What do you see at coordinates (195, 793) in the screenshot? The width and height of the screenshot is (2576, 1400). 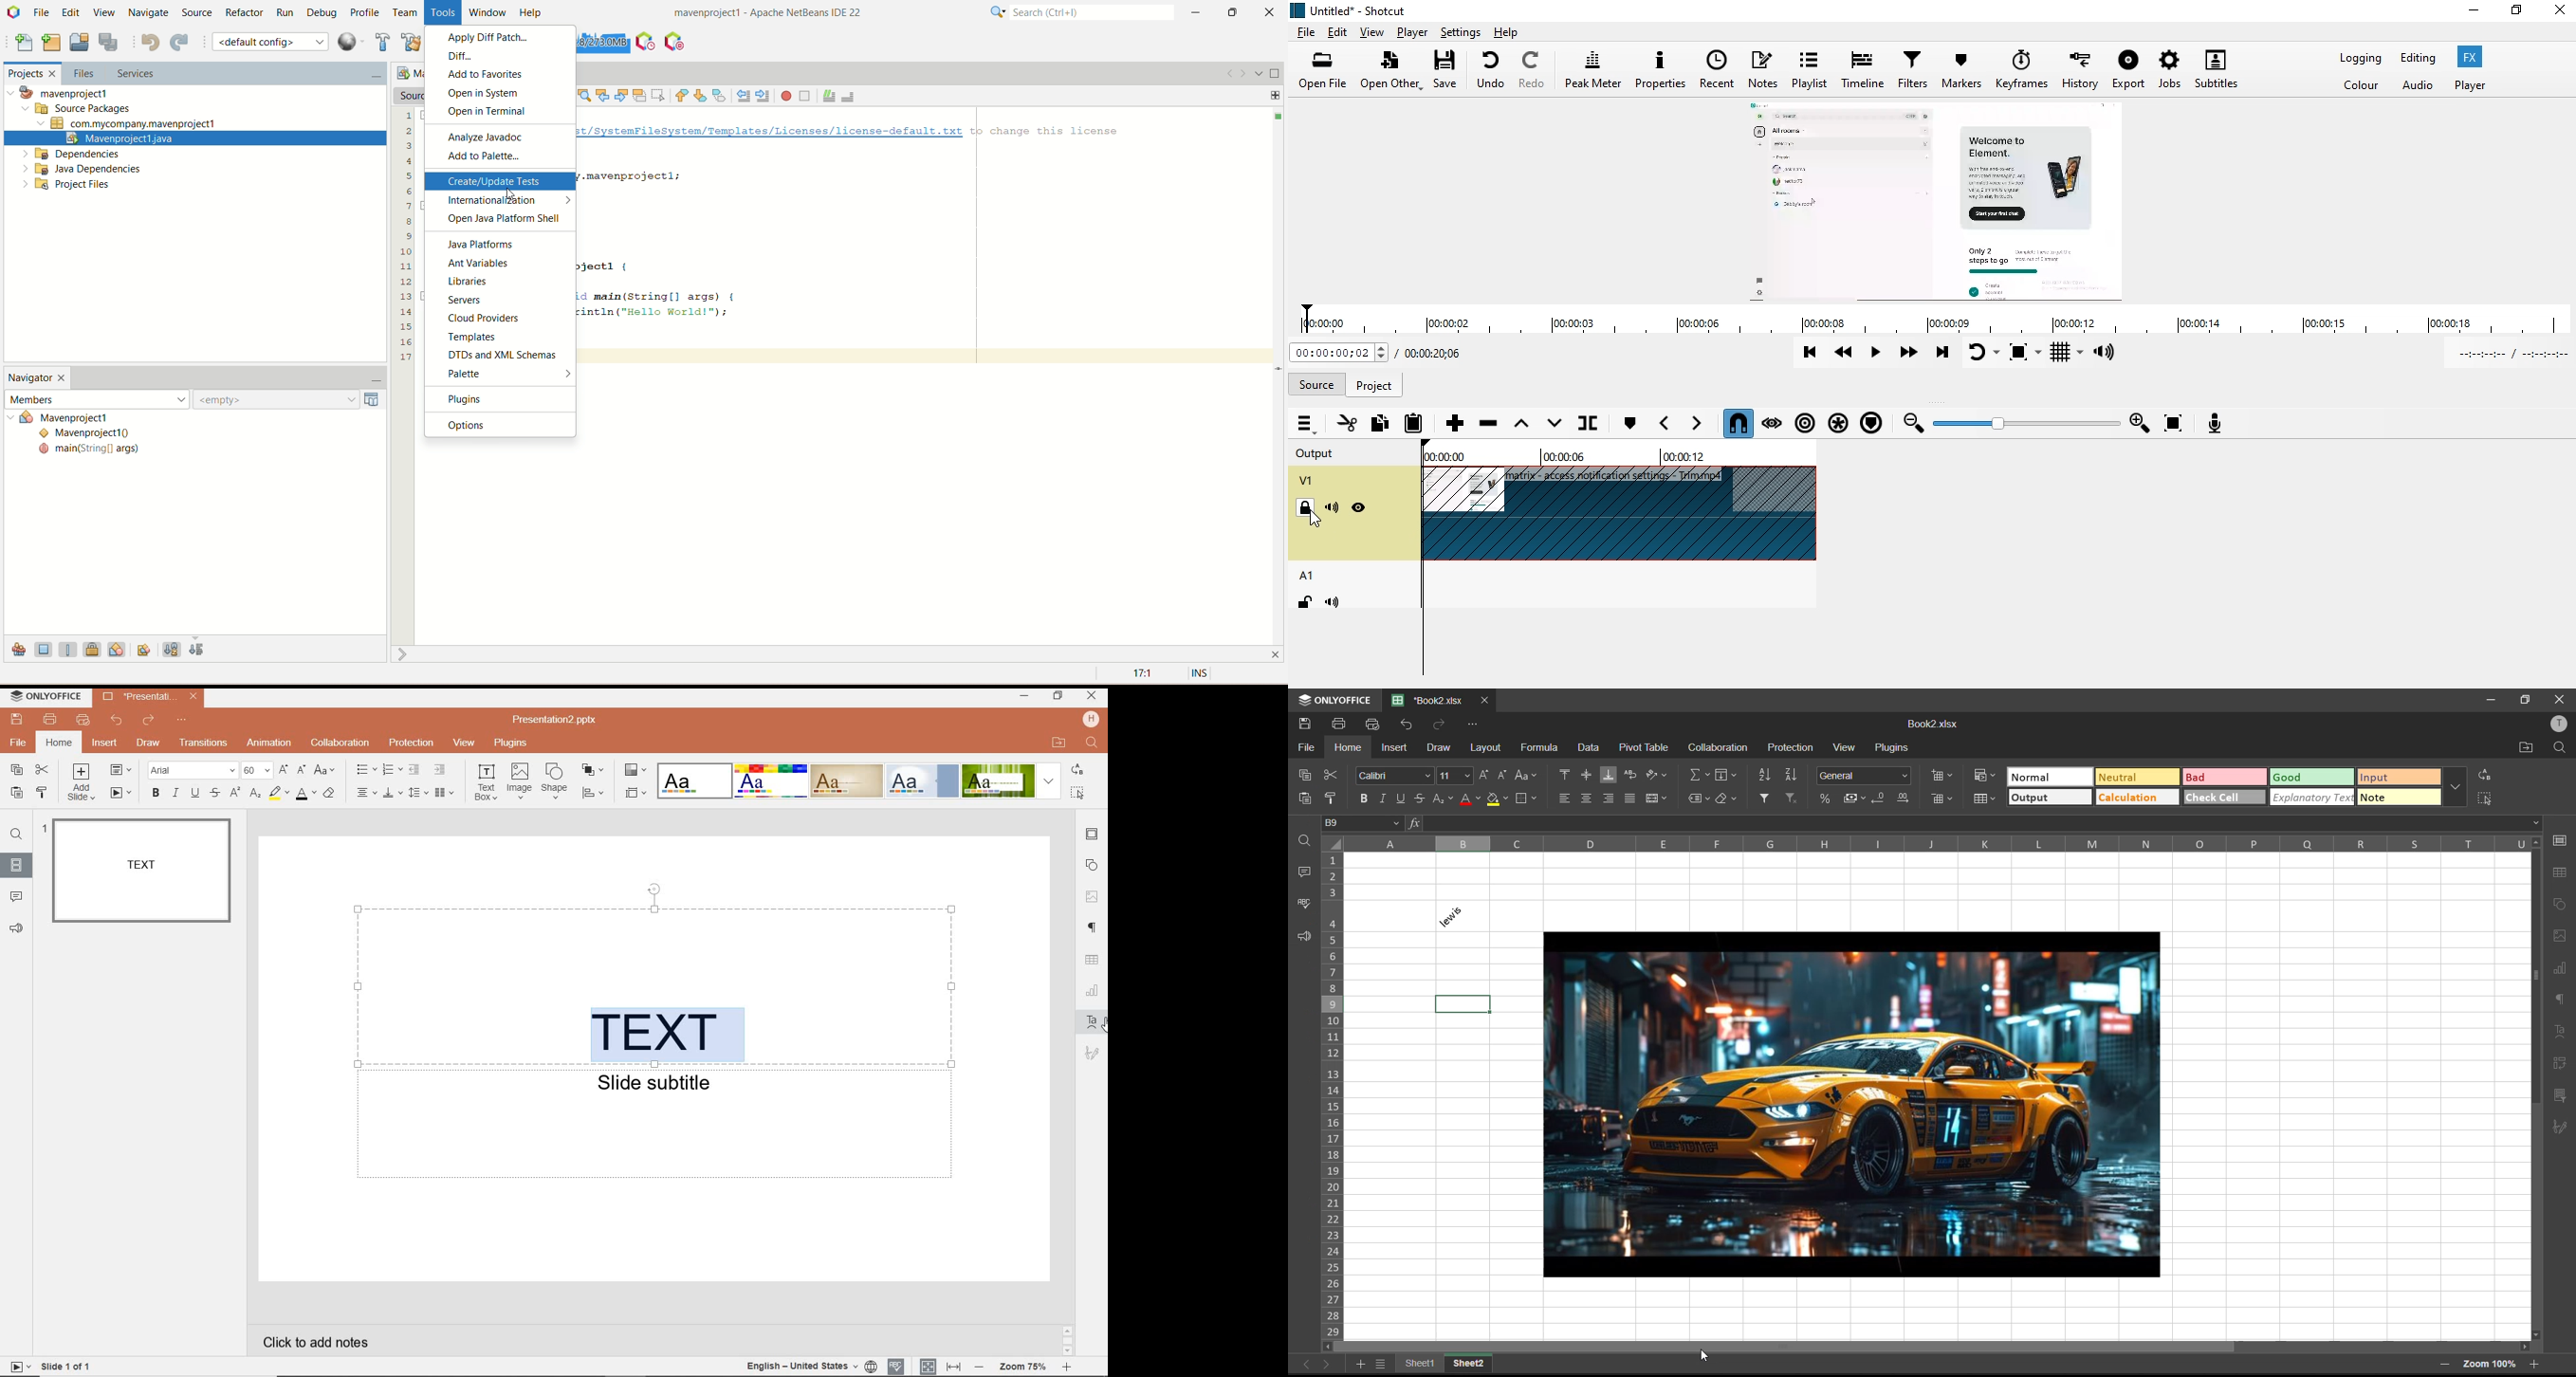 I see `UNDERLINE` at bounding box center [195, 793].